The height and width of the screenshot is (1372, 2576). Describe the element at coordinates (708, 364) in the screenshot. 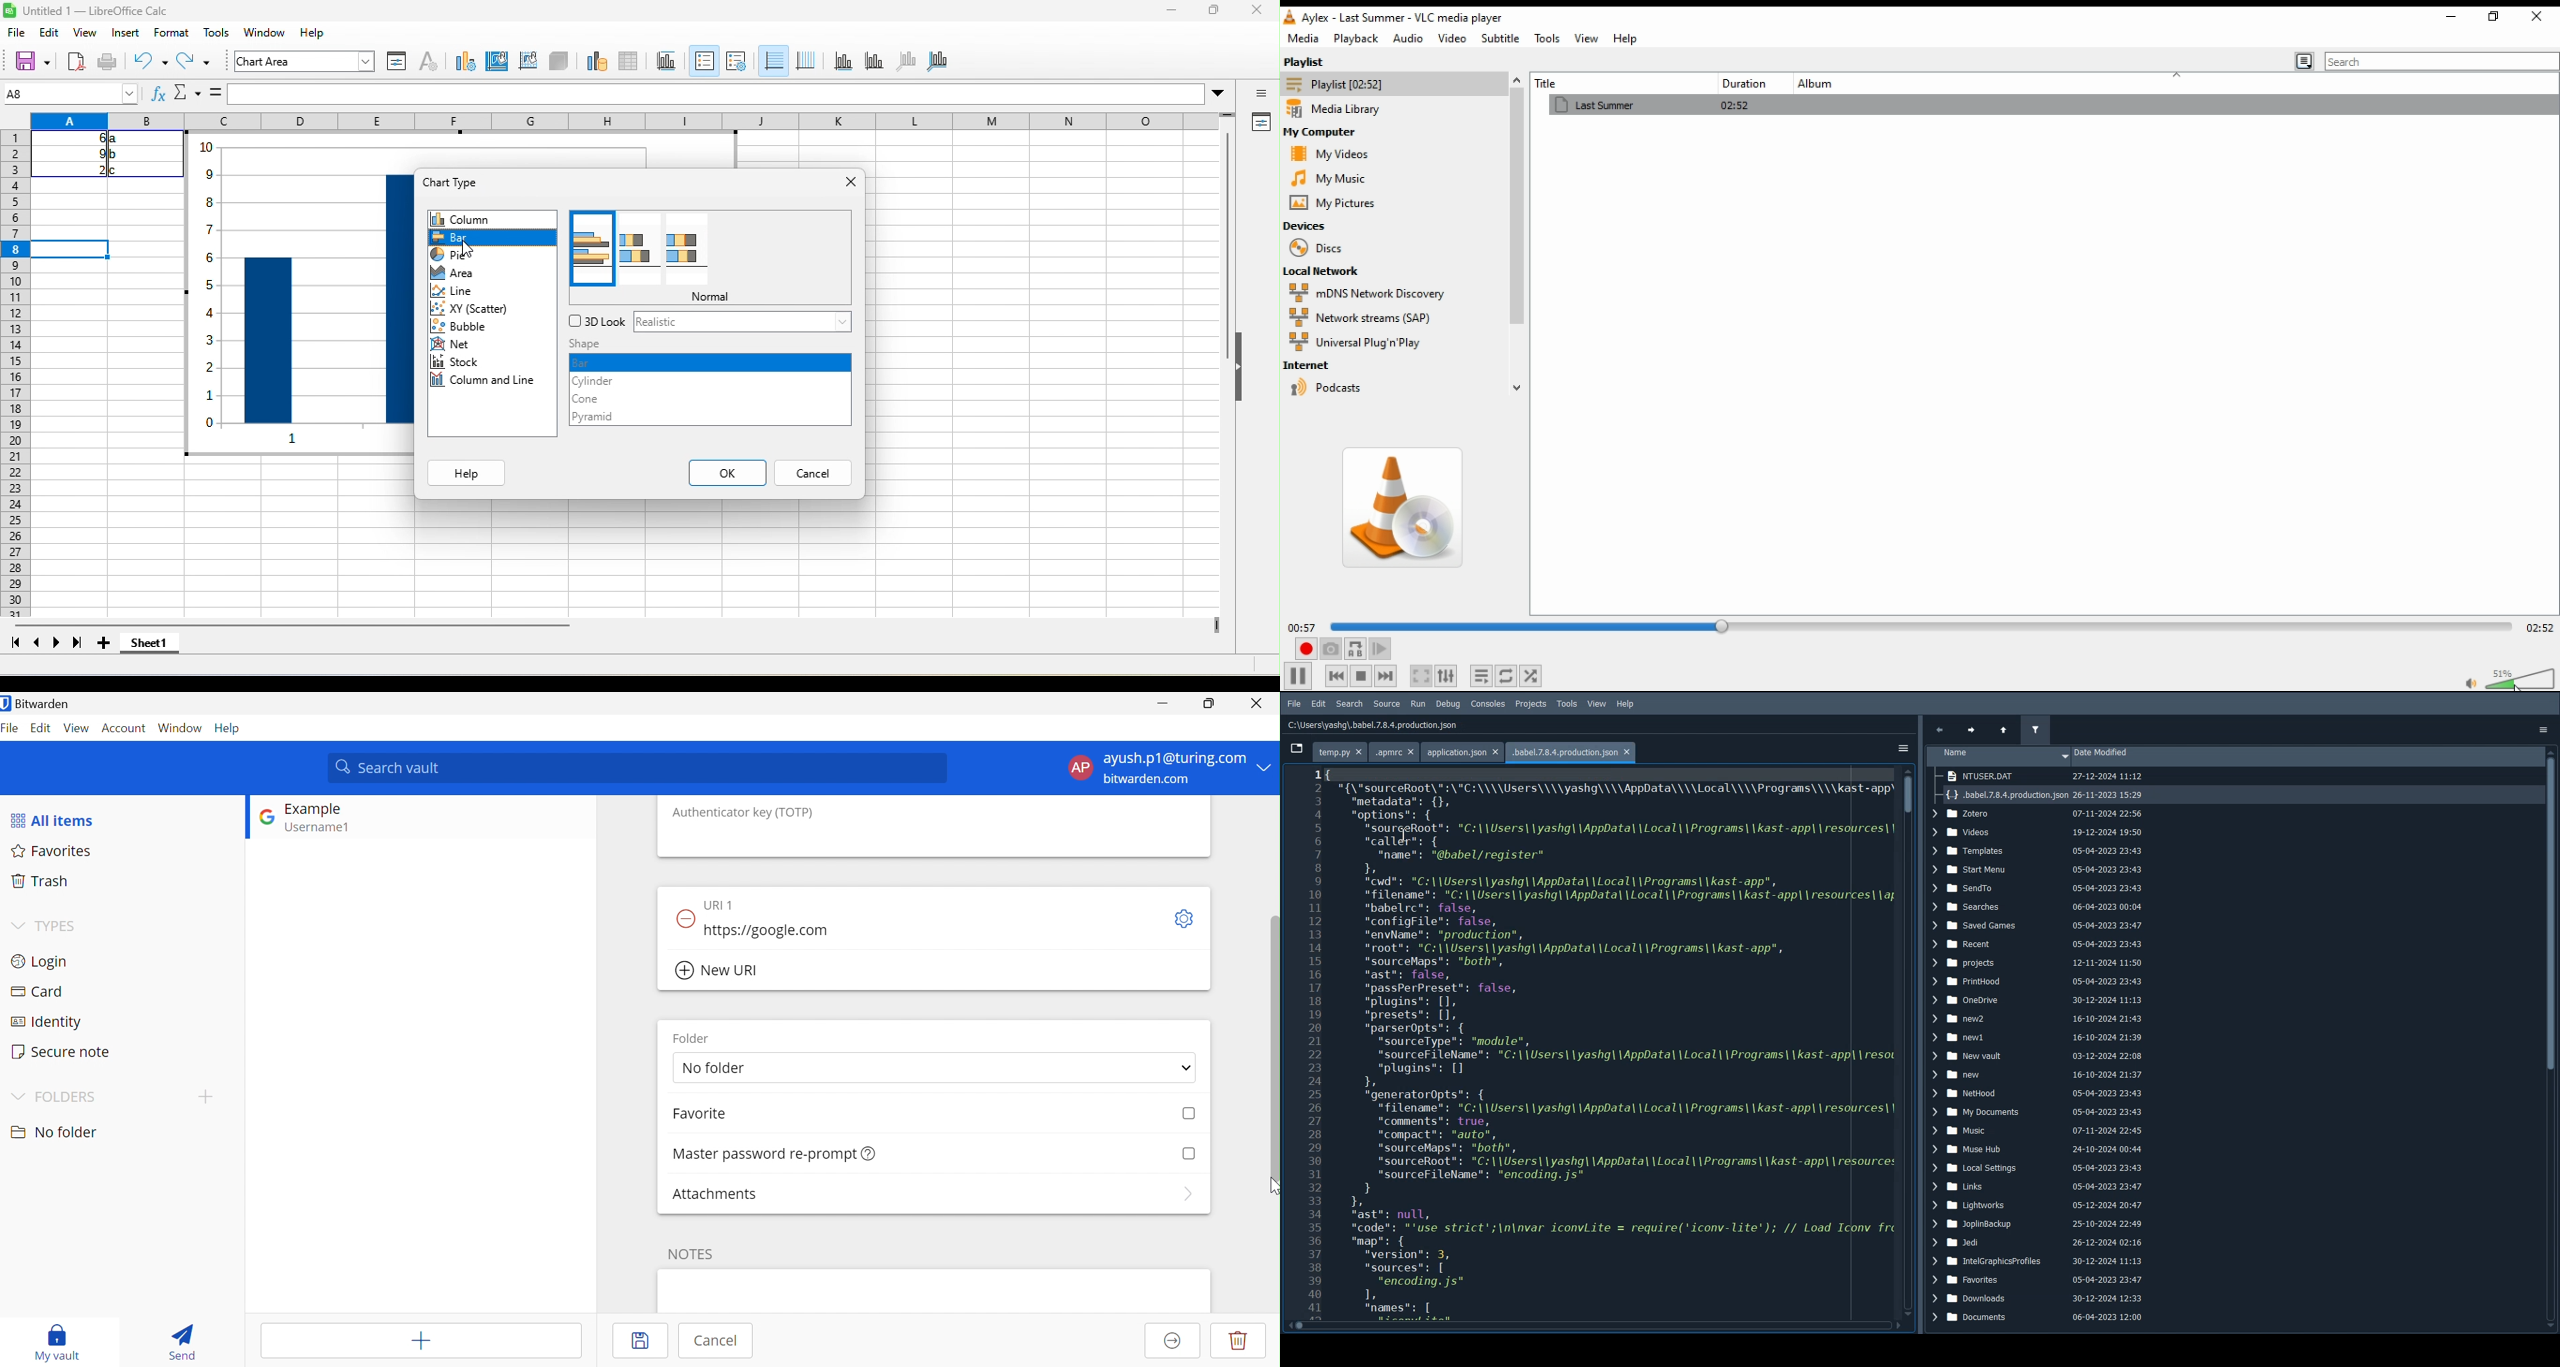

I see `bar` at that location.